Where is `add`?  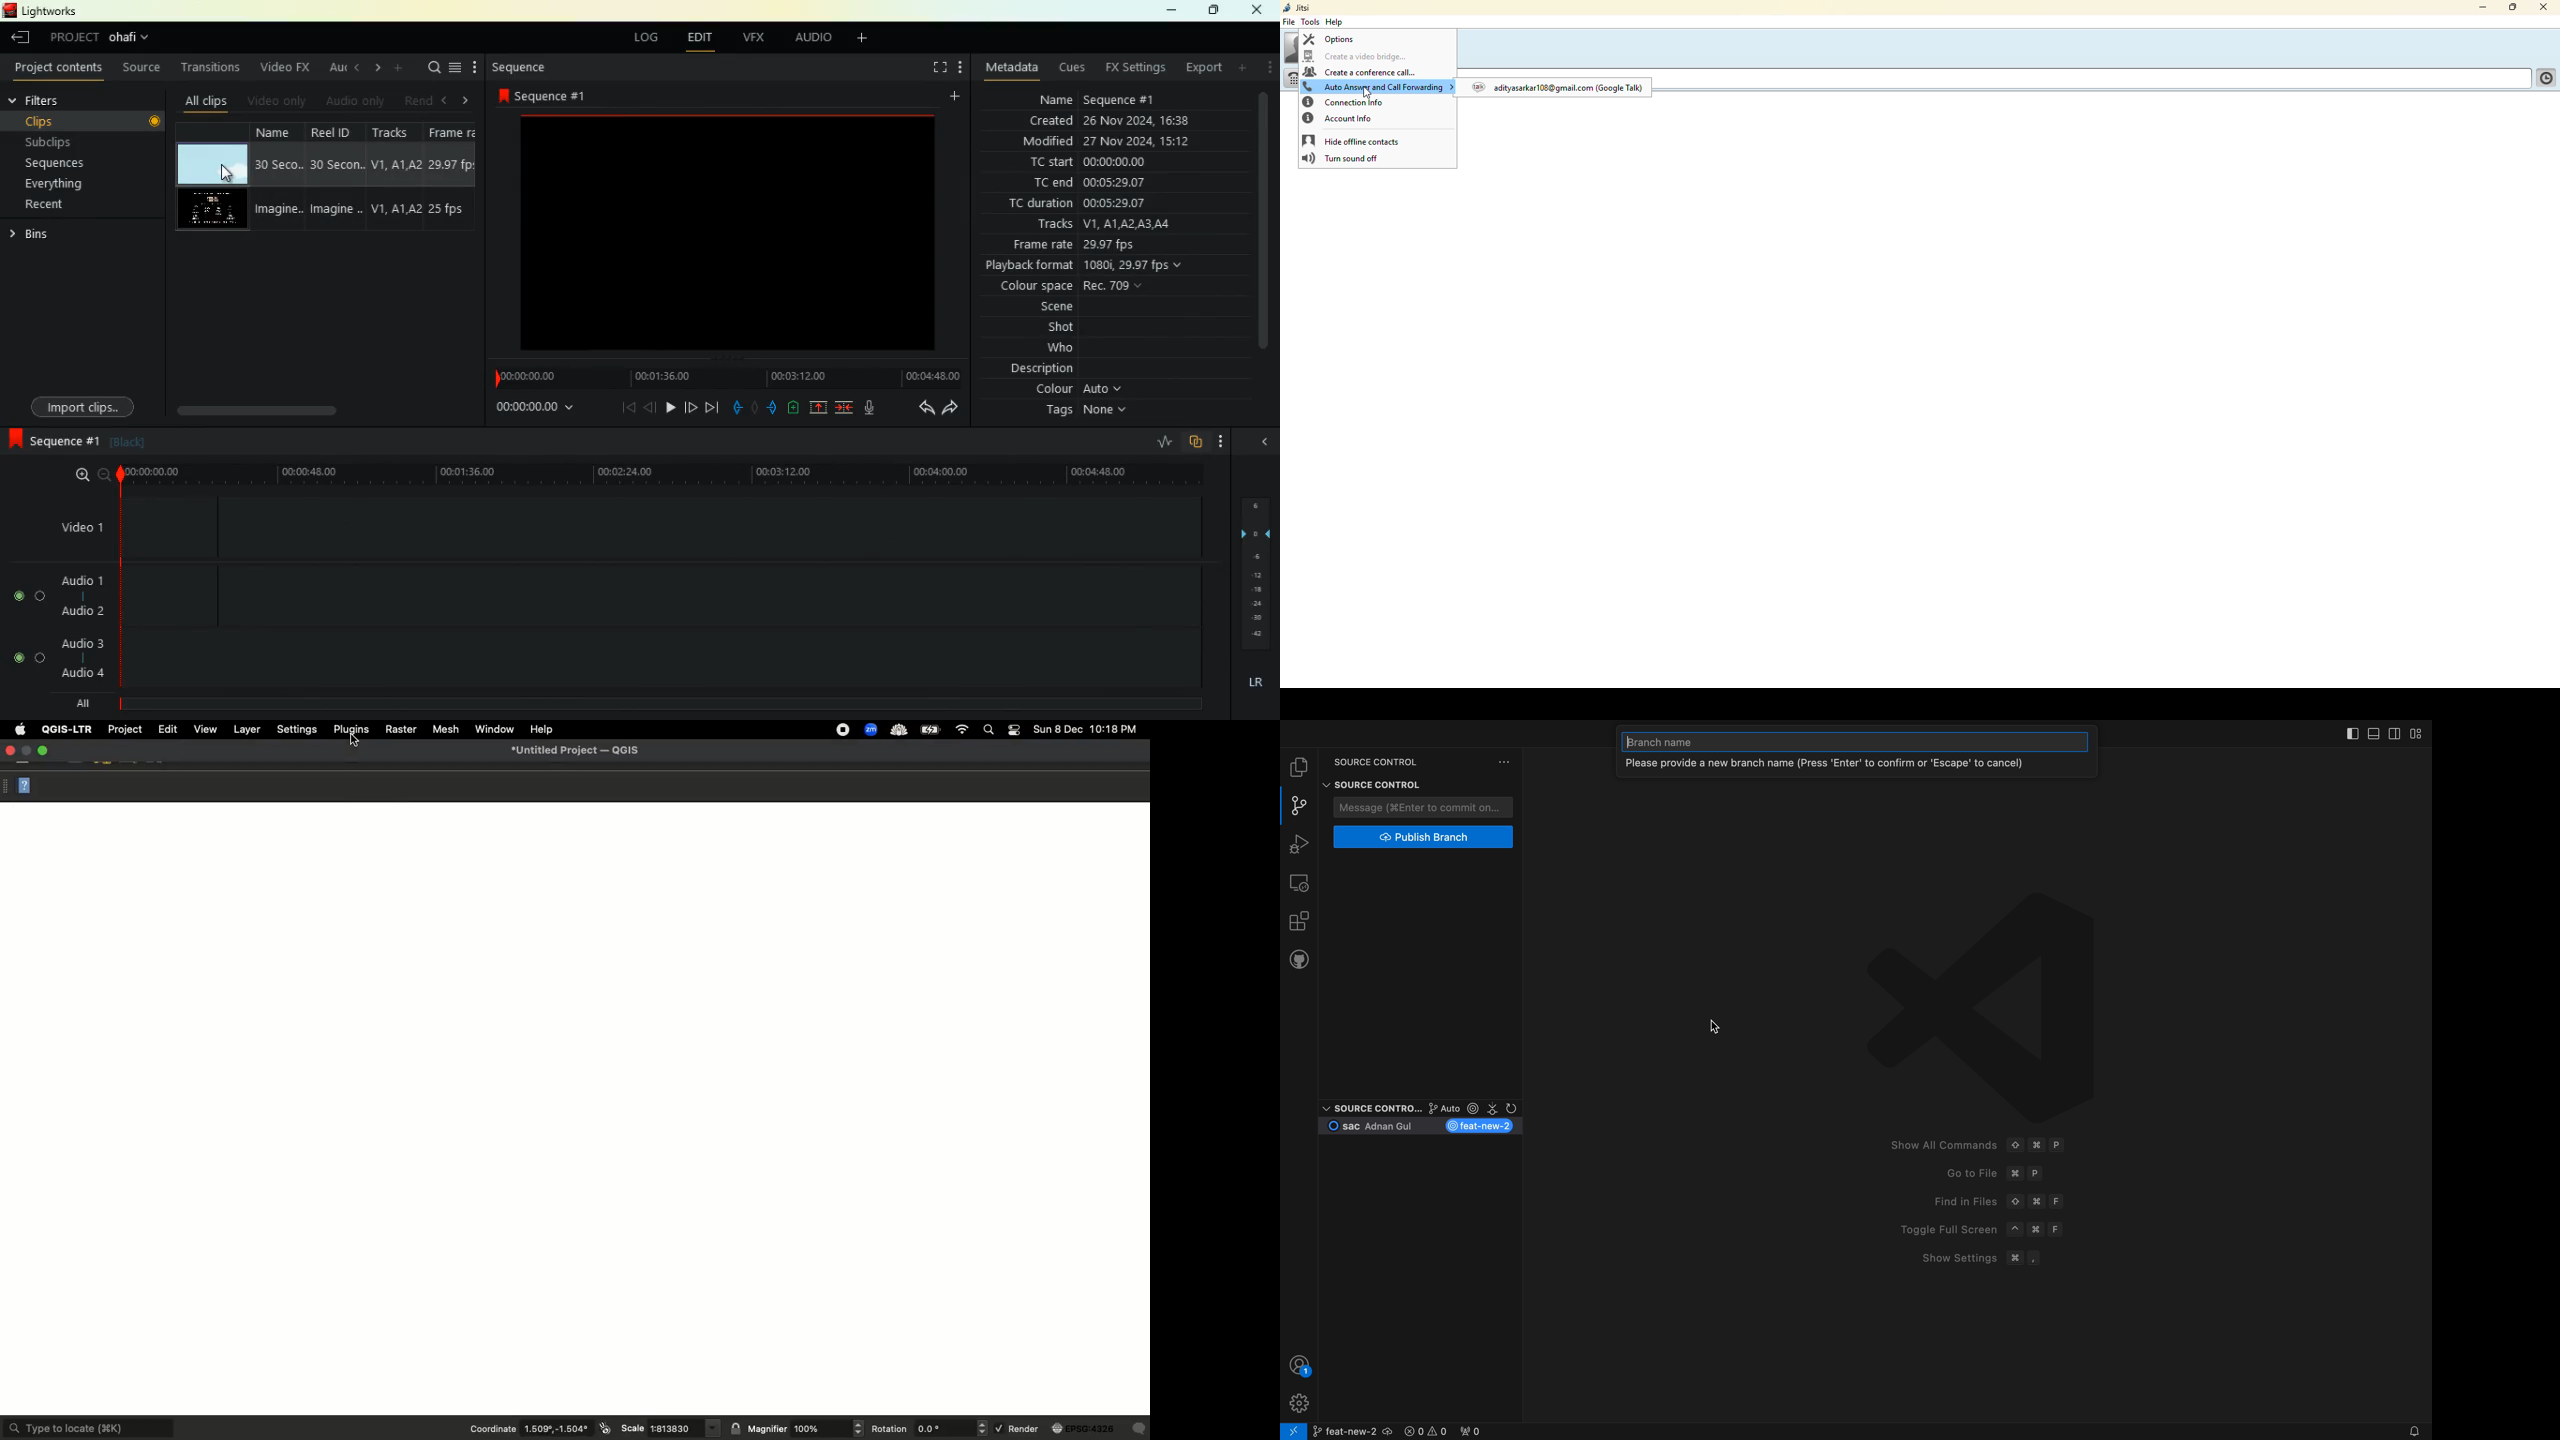
add is located at coordinates (1242, 68).